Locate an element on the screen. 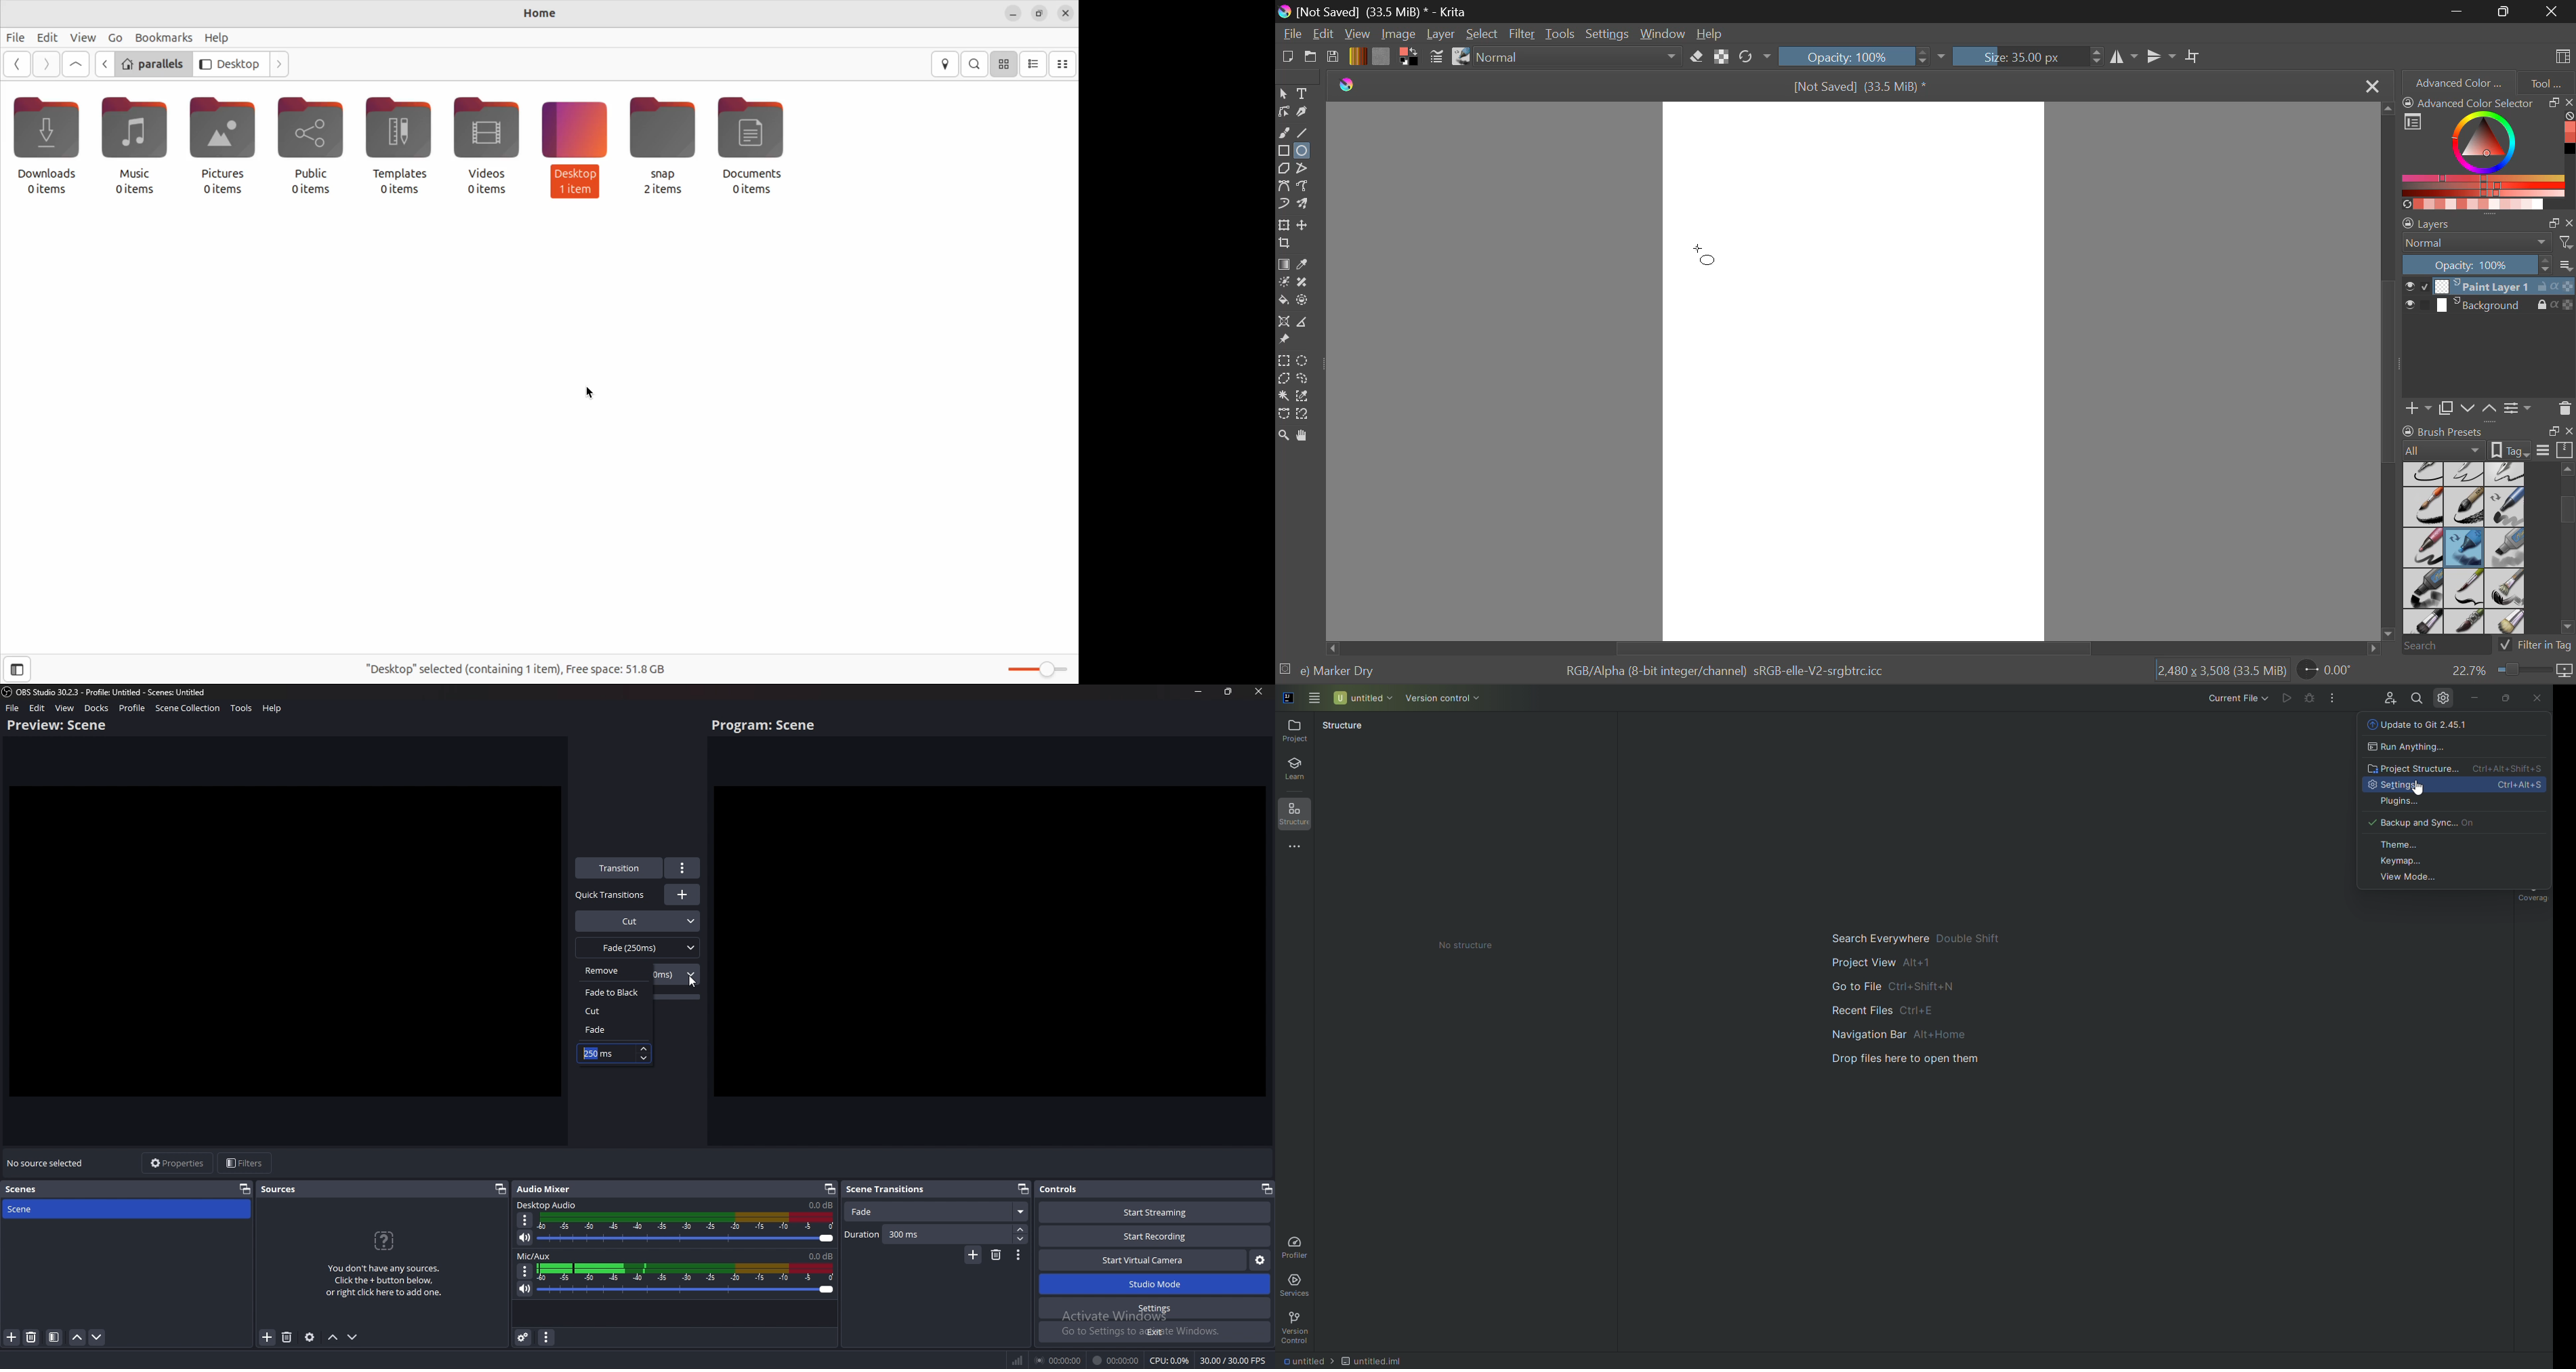 This screenshot has width=2576, height=1372. mute is located at coordinates (526, 1289).